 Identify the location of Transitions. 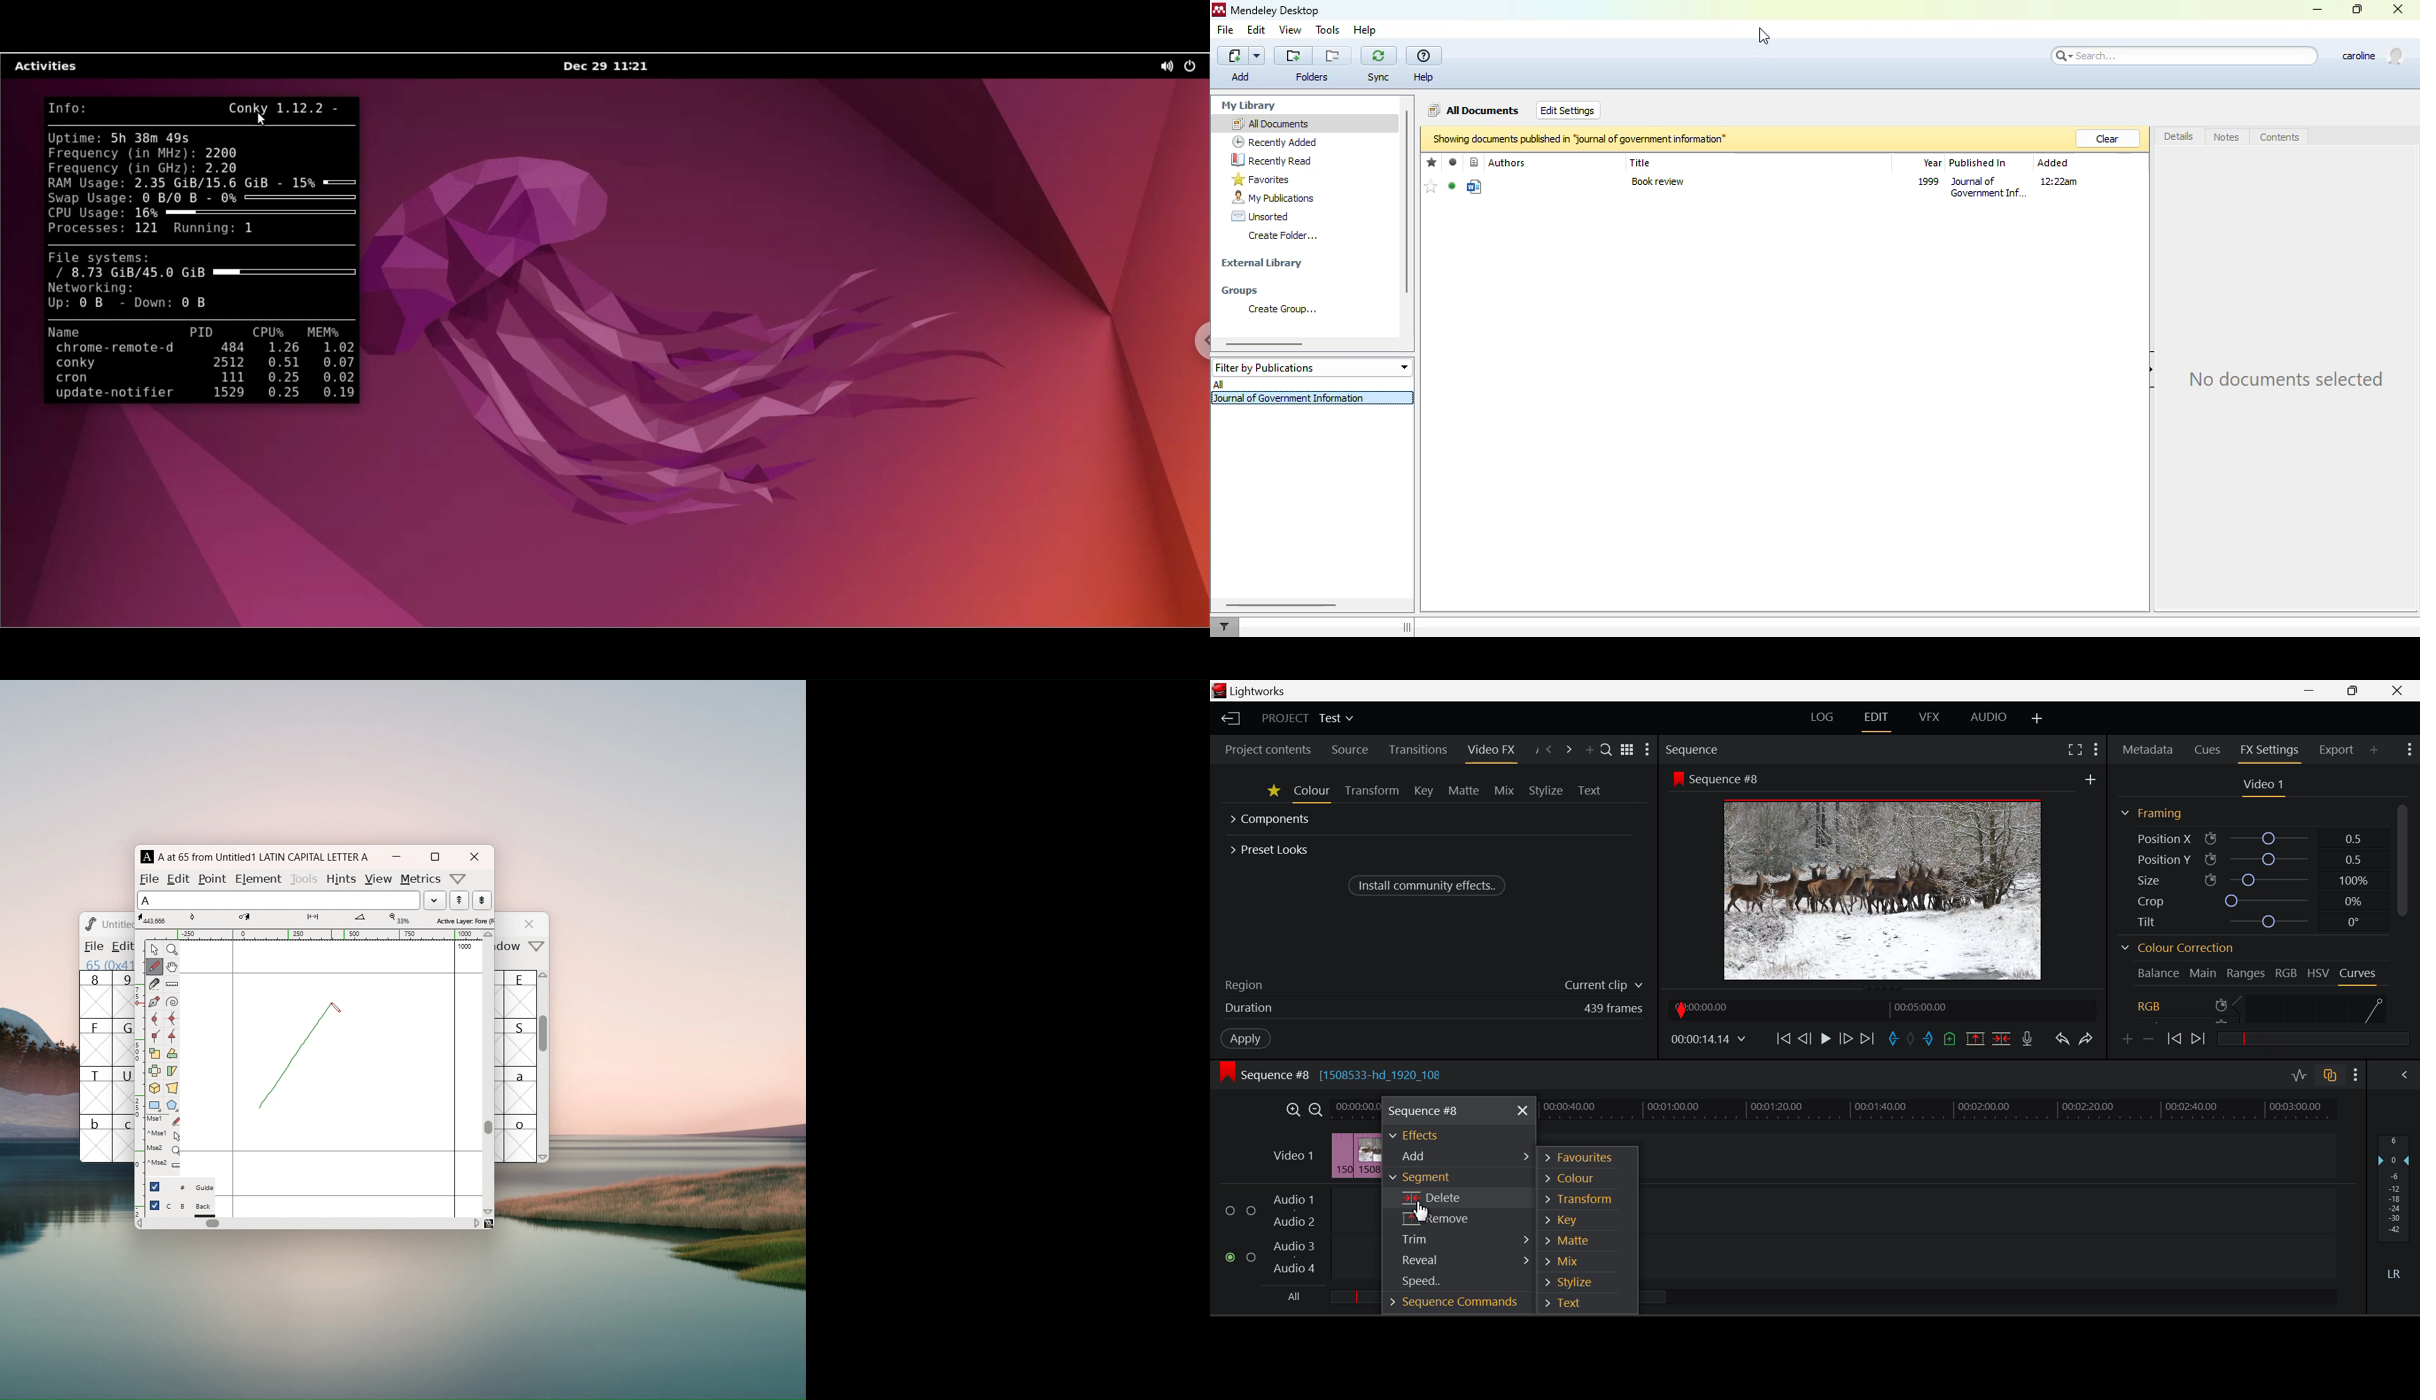
(1417, 749).